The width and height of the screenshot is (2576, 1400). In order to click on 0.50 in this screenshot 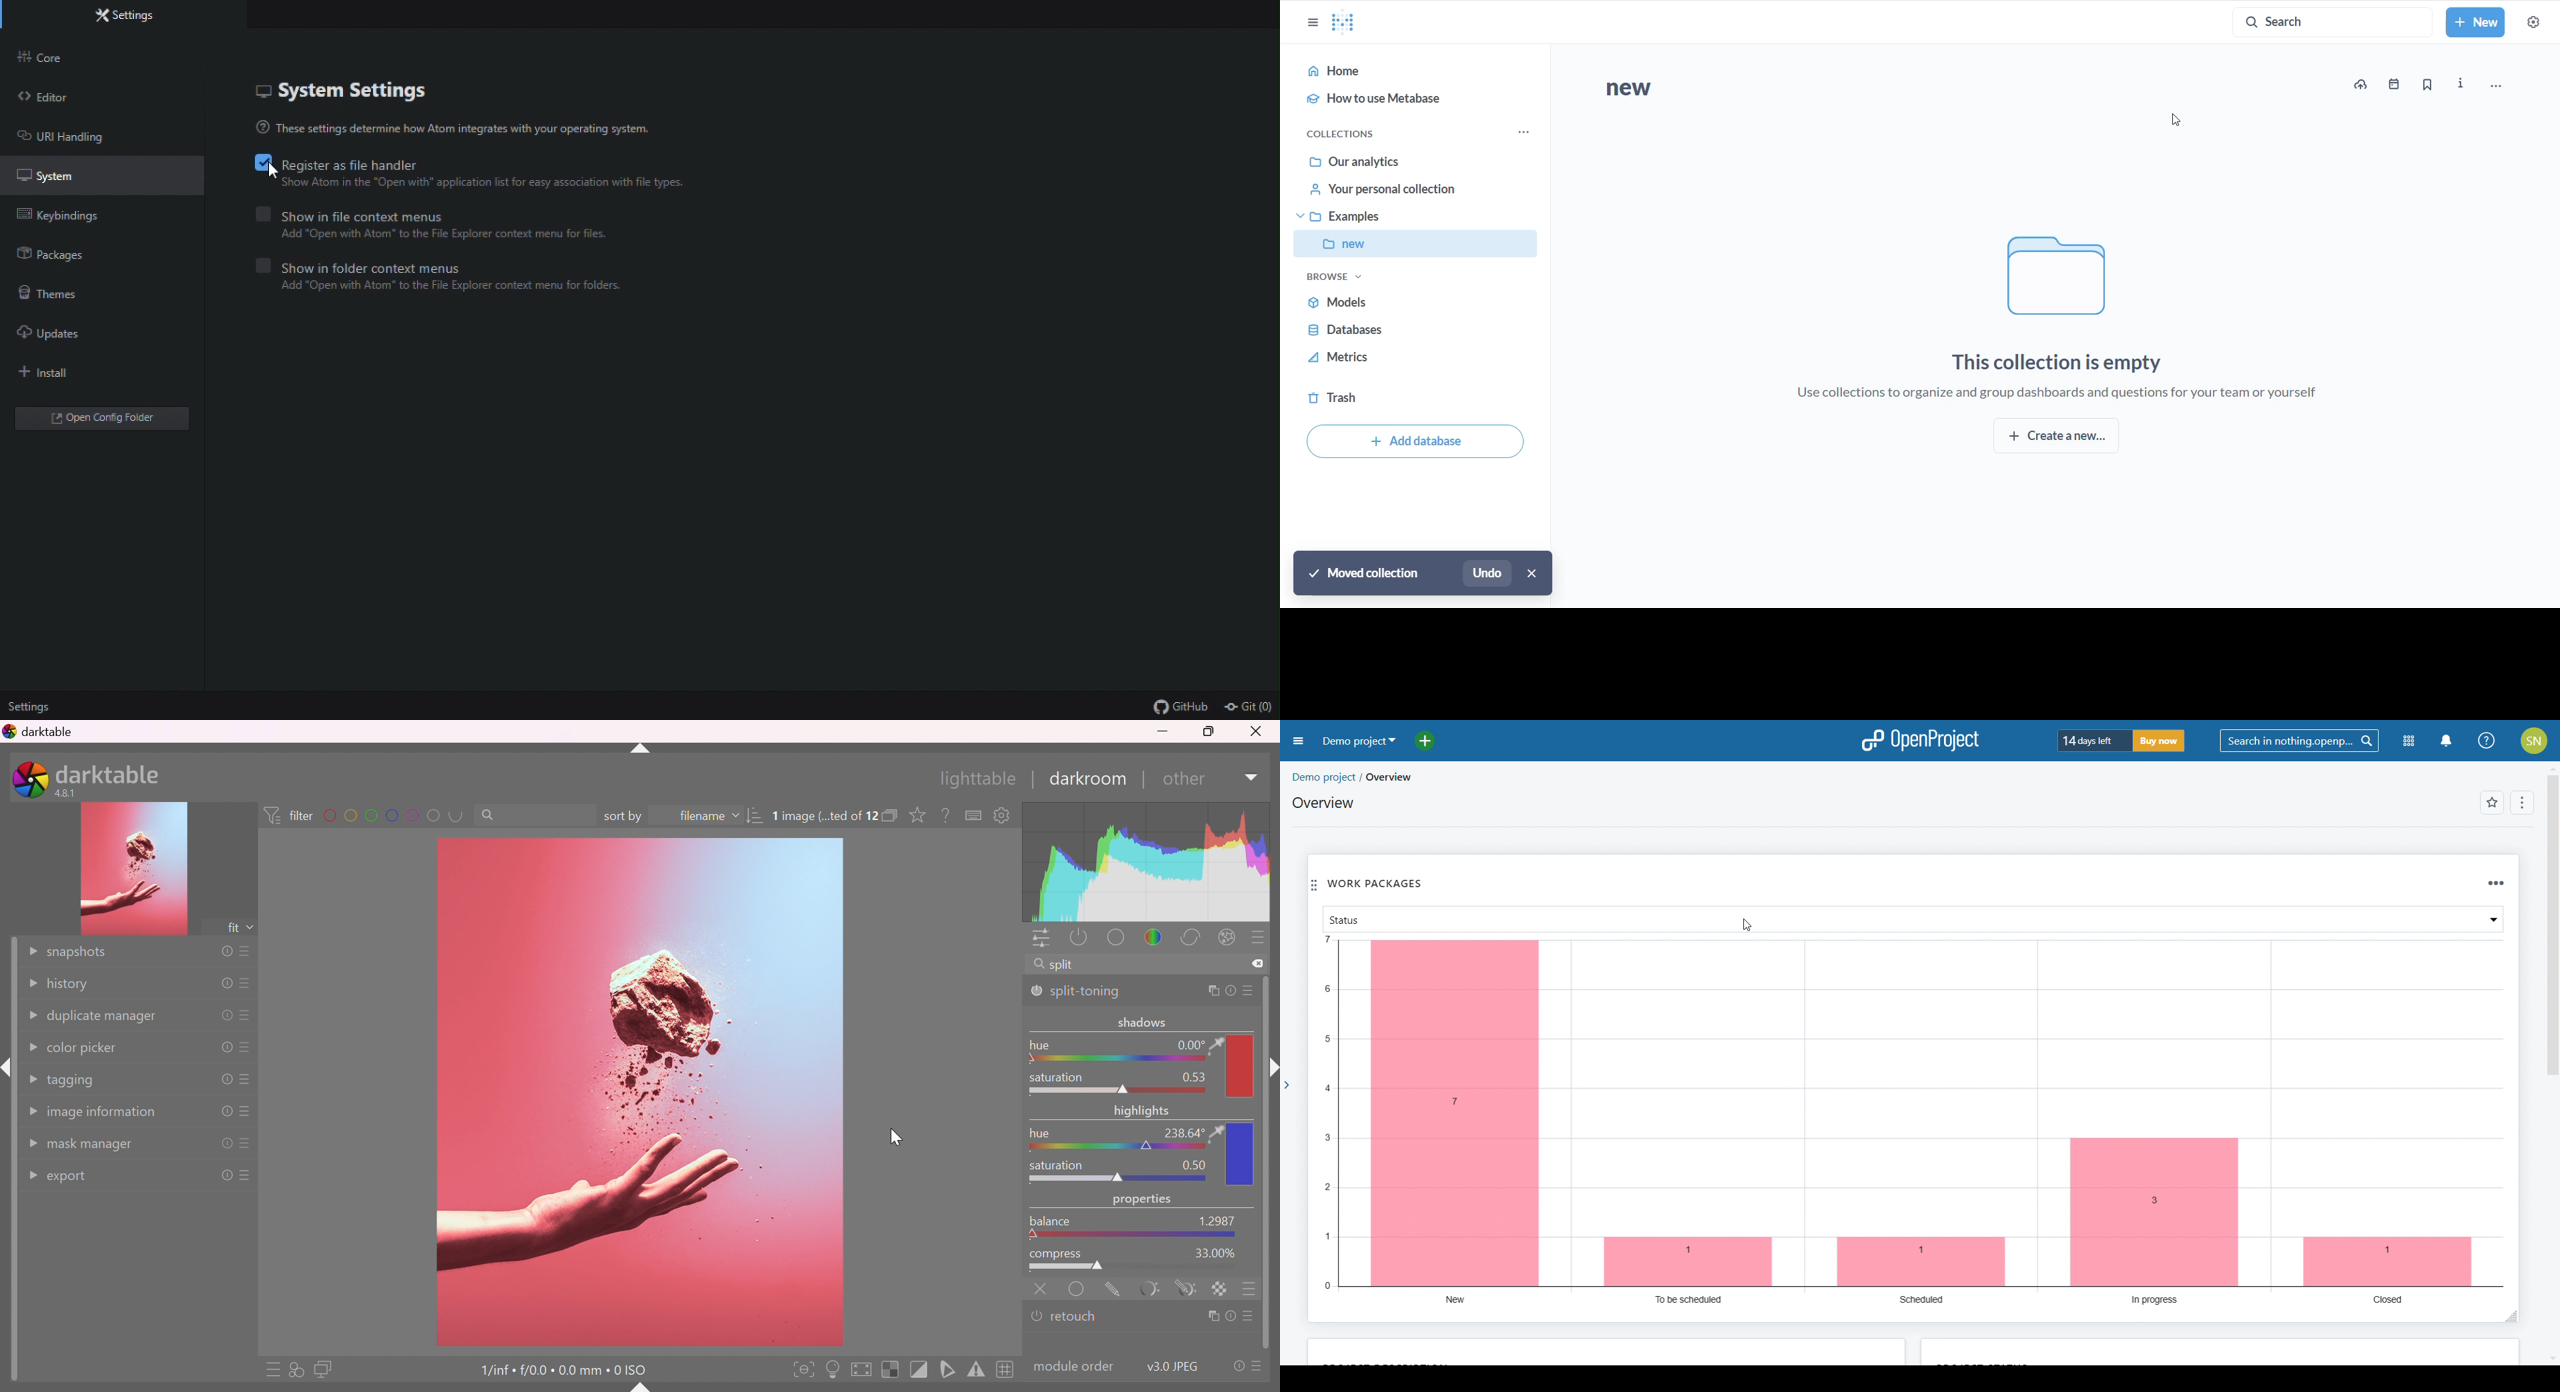, I will do `click(1195, 1165)`.